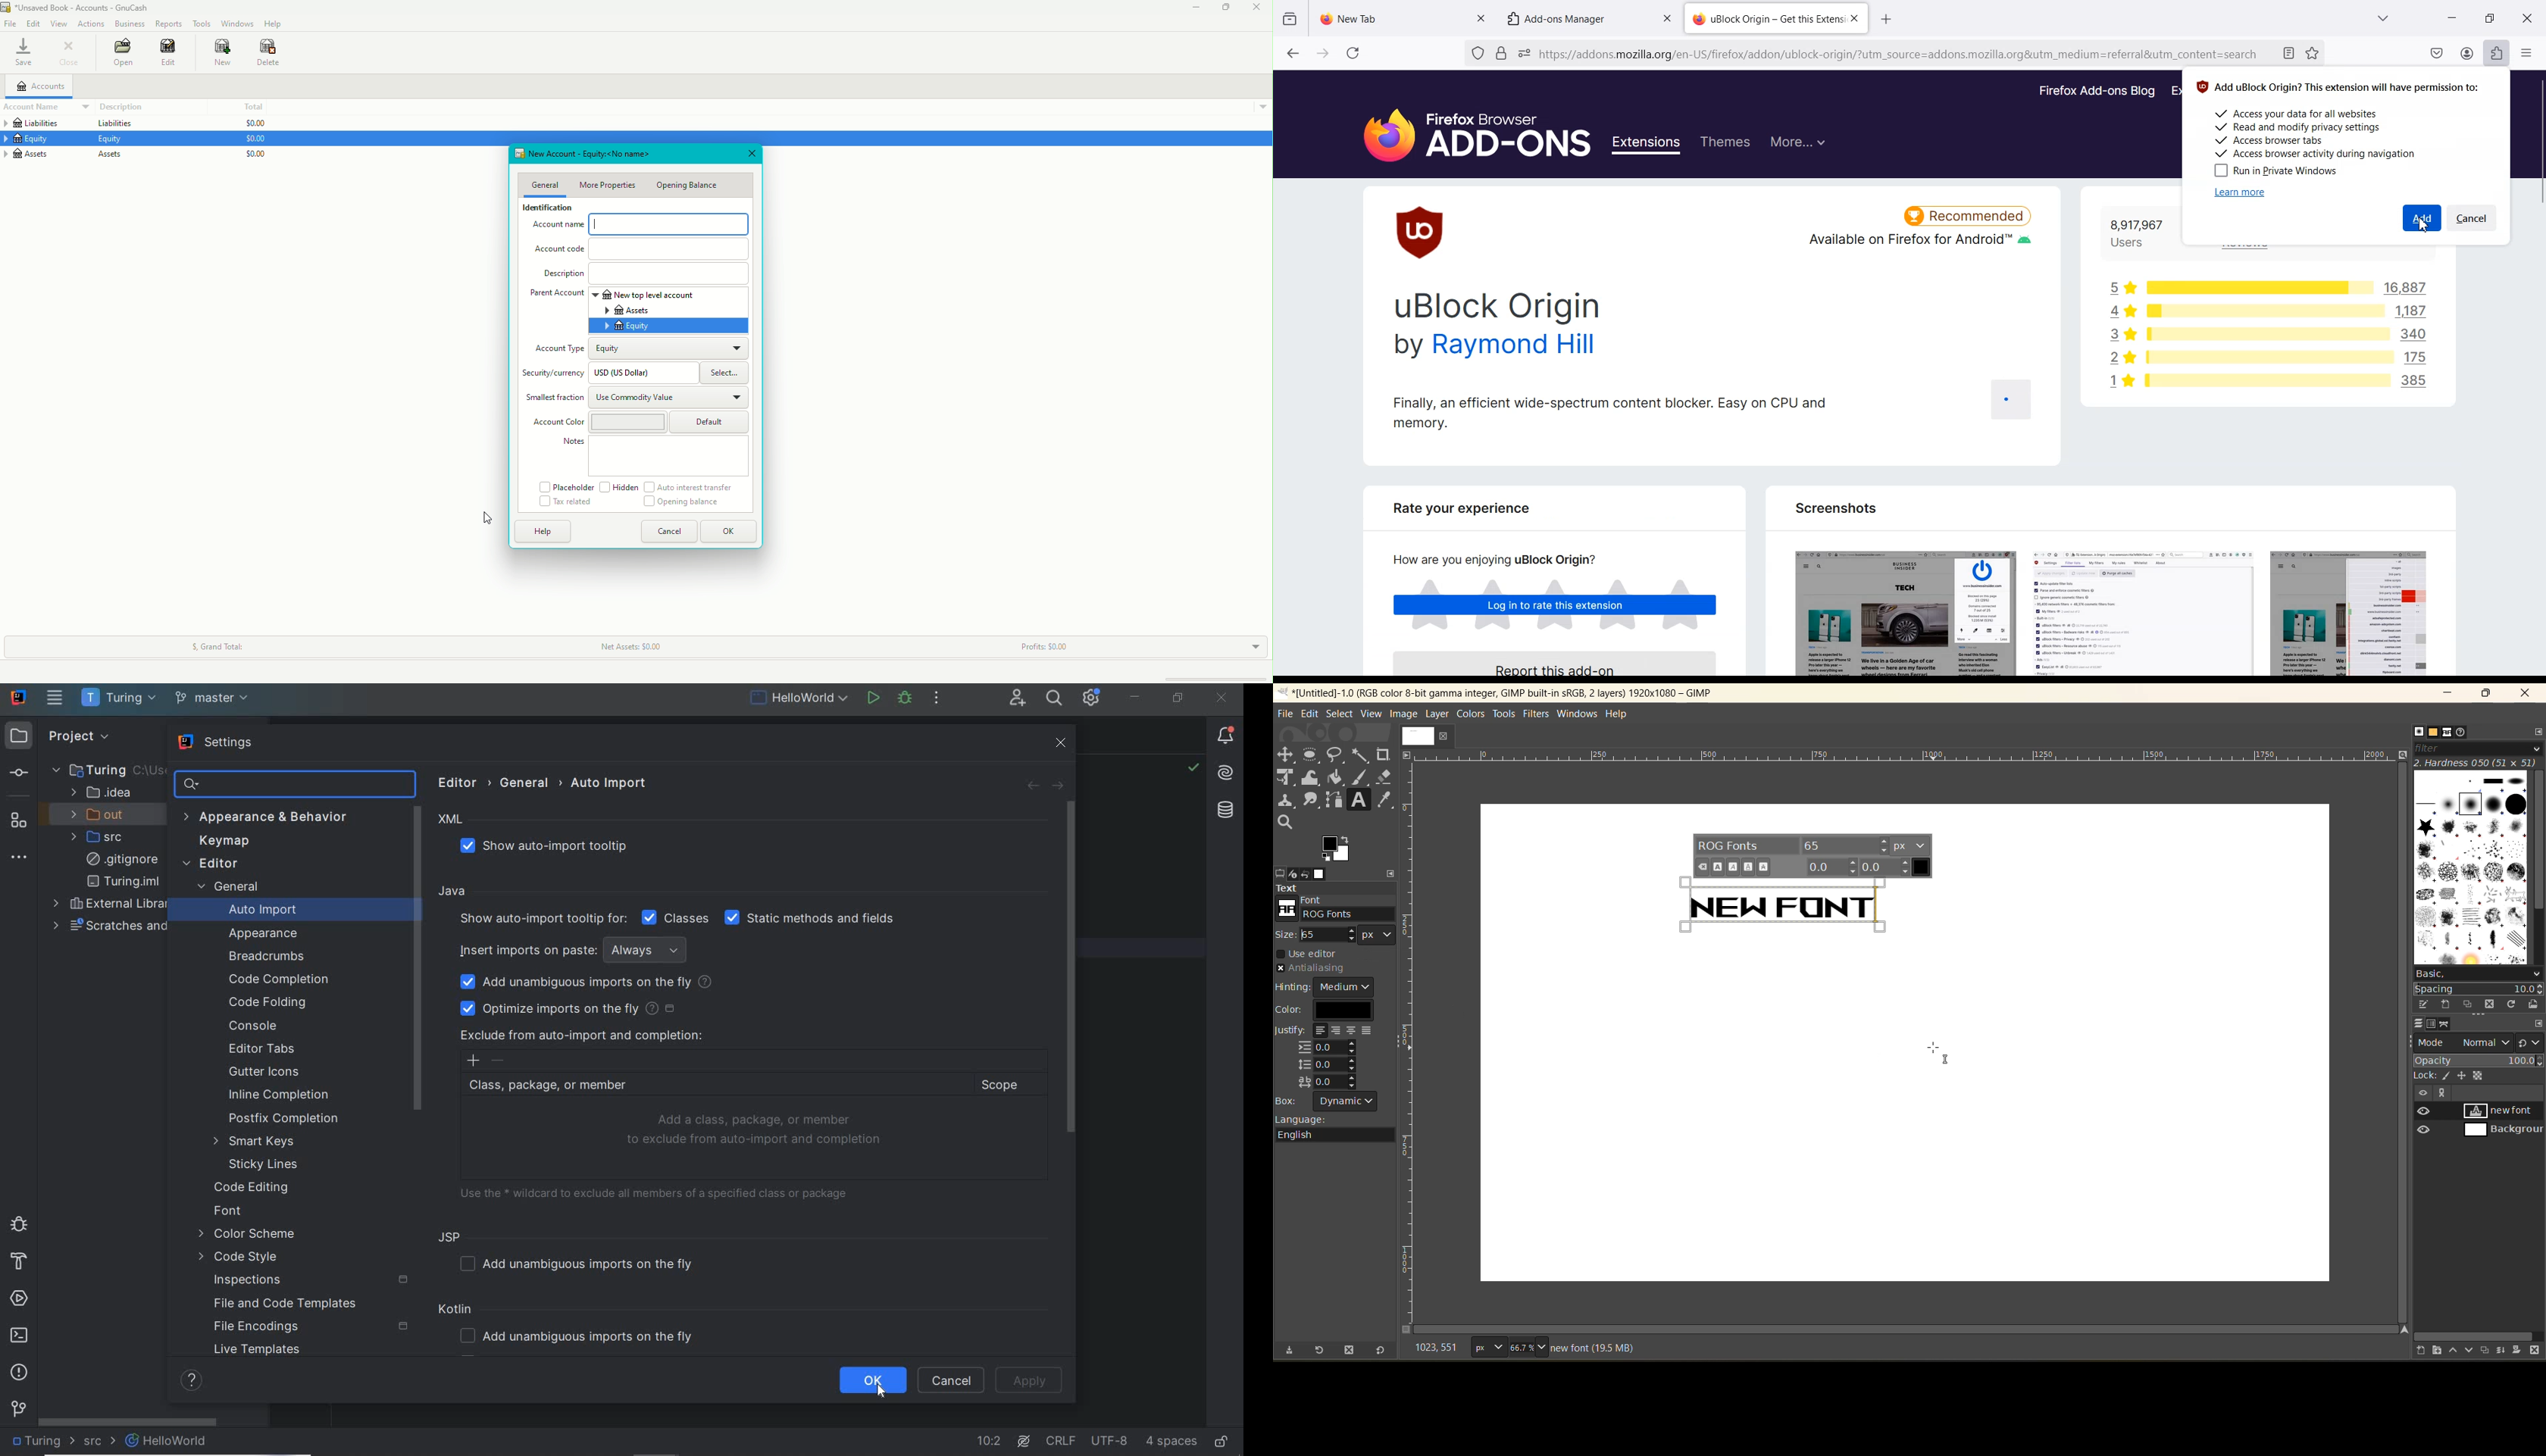  What do you see at coordinates (2462, 732) in the screenshot?
I see `document history` at bounding box center [2462, 732].